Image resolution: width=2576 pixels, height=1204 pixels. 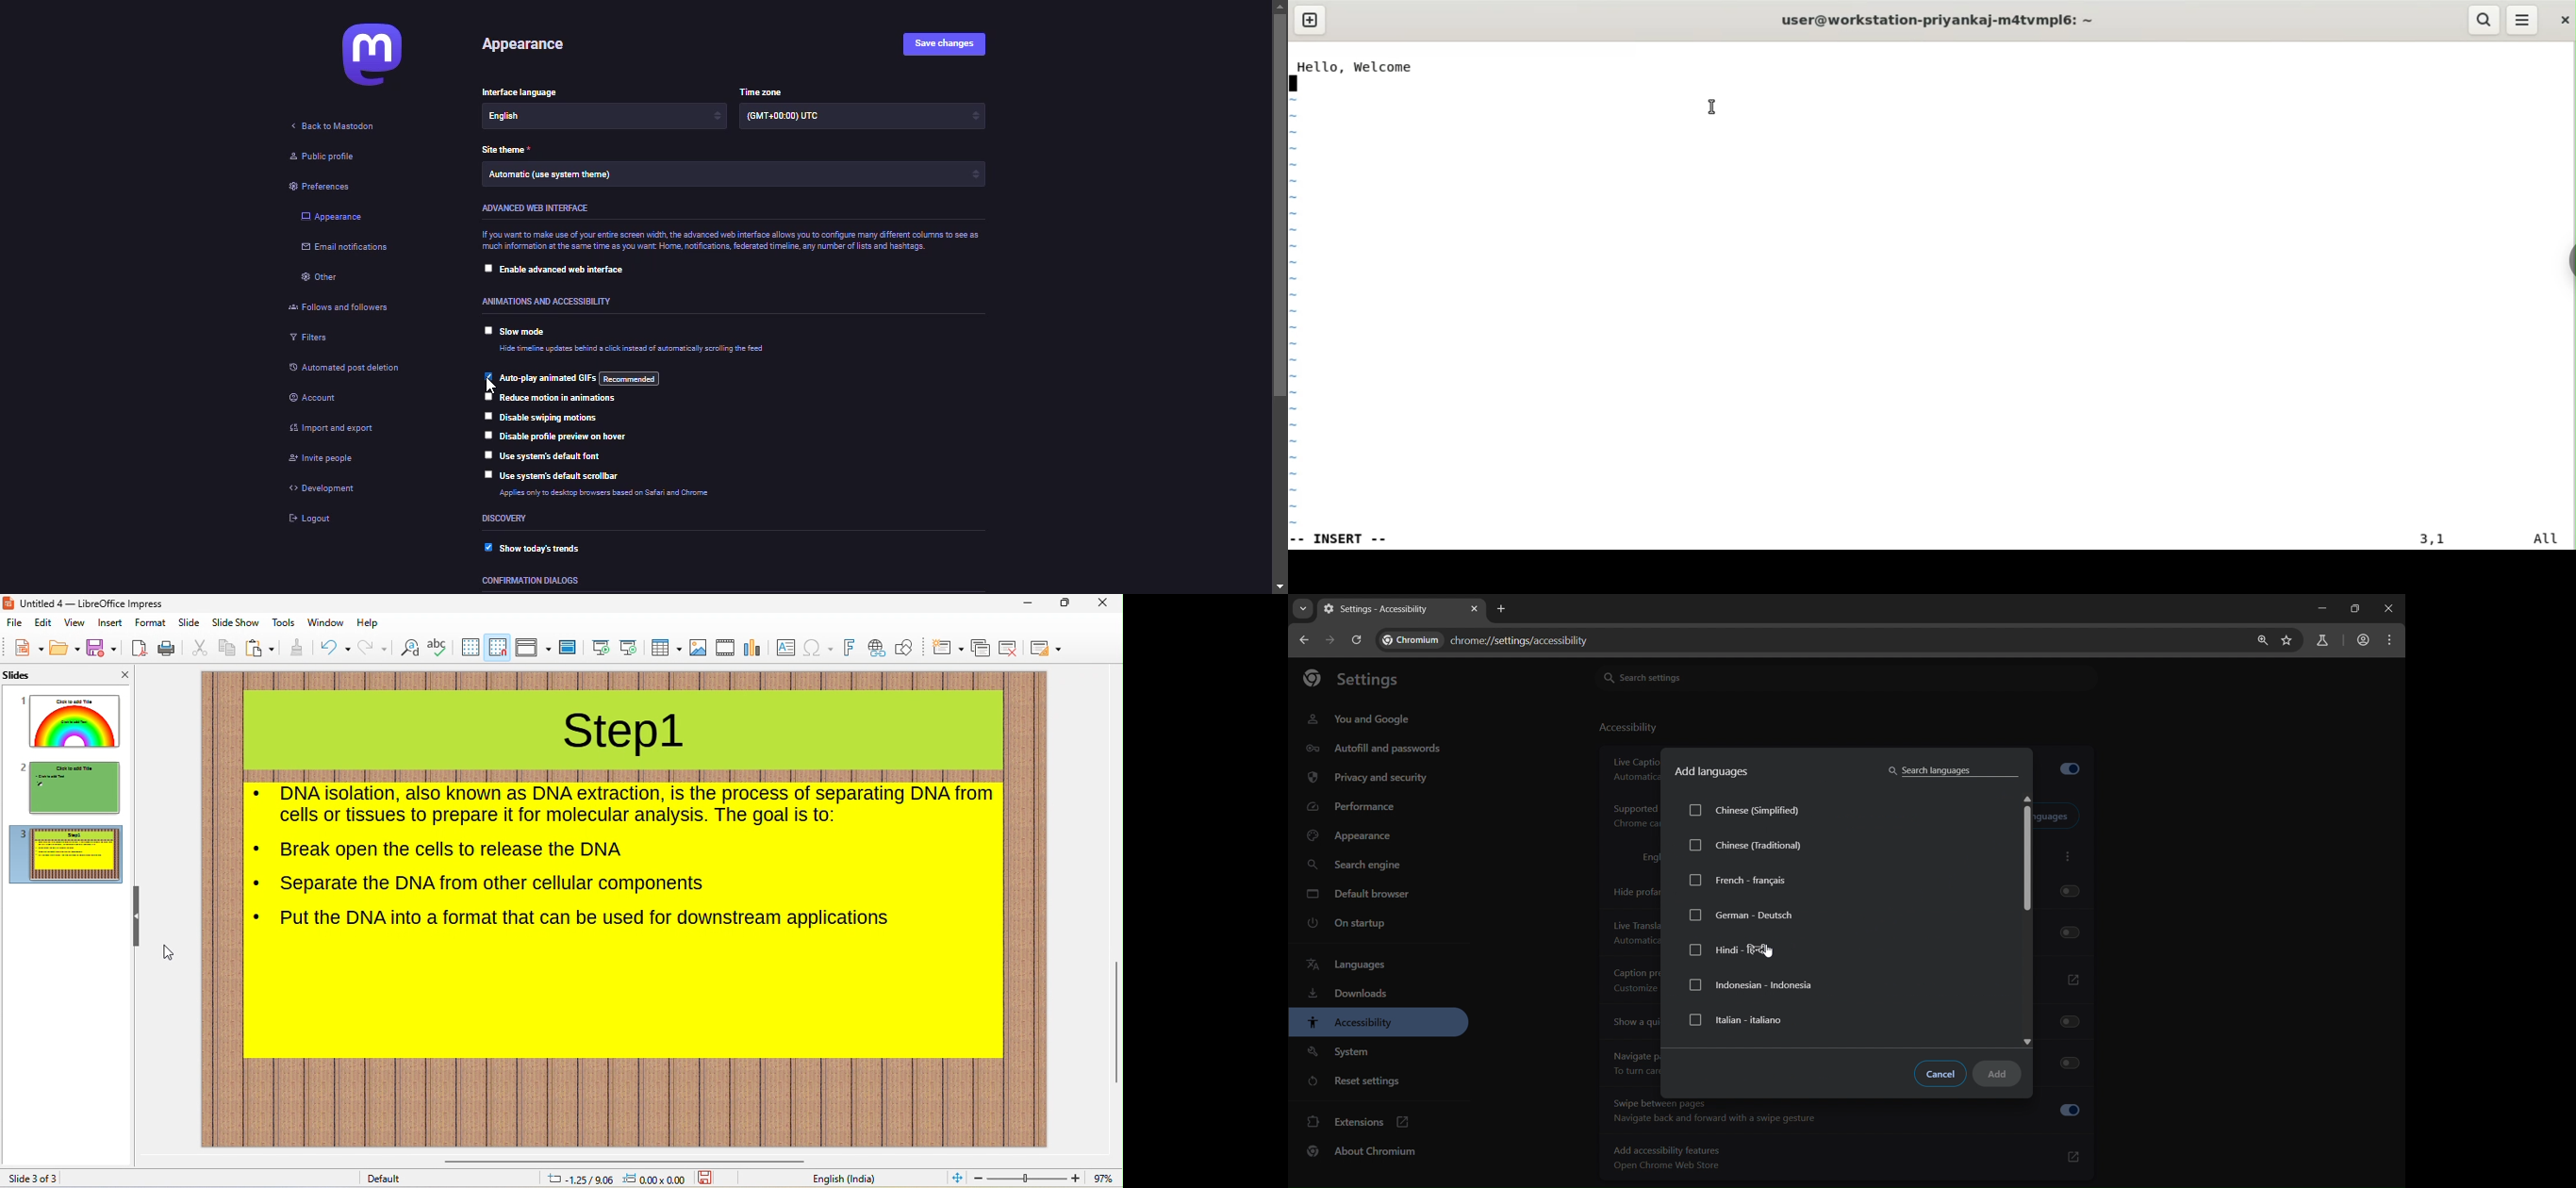 What do you see at coordinates (313, 397) in the screenshot?
I see `account` at bounding box center [313, 397].